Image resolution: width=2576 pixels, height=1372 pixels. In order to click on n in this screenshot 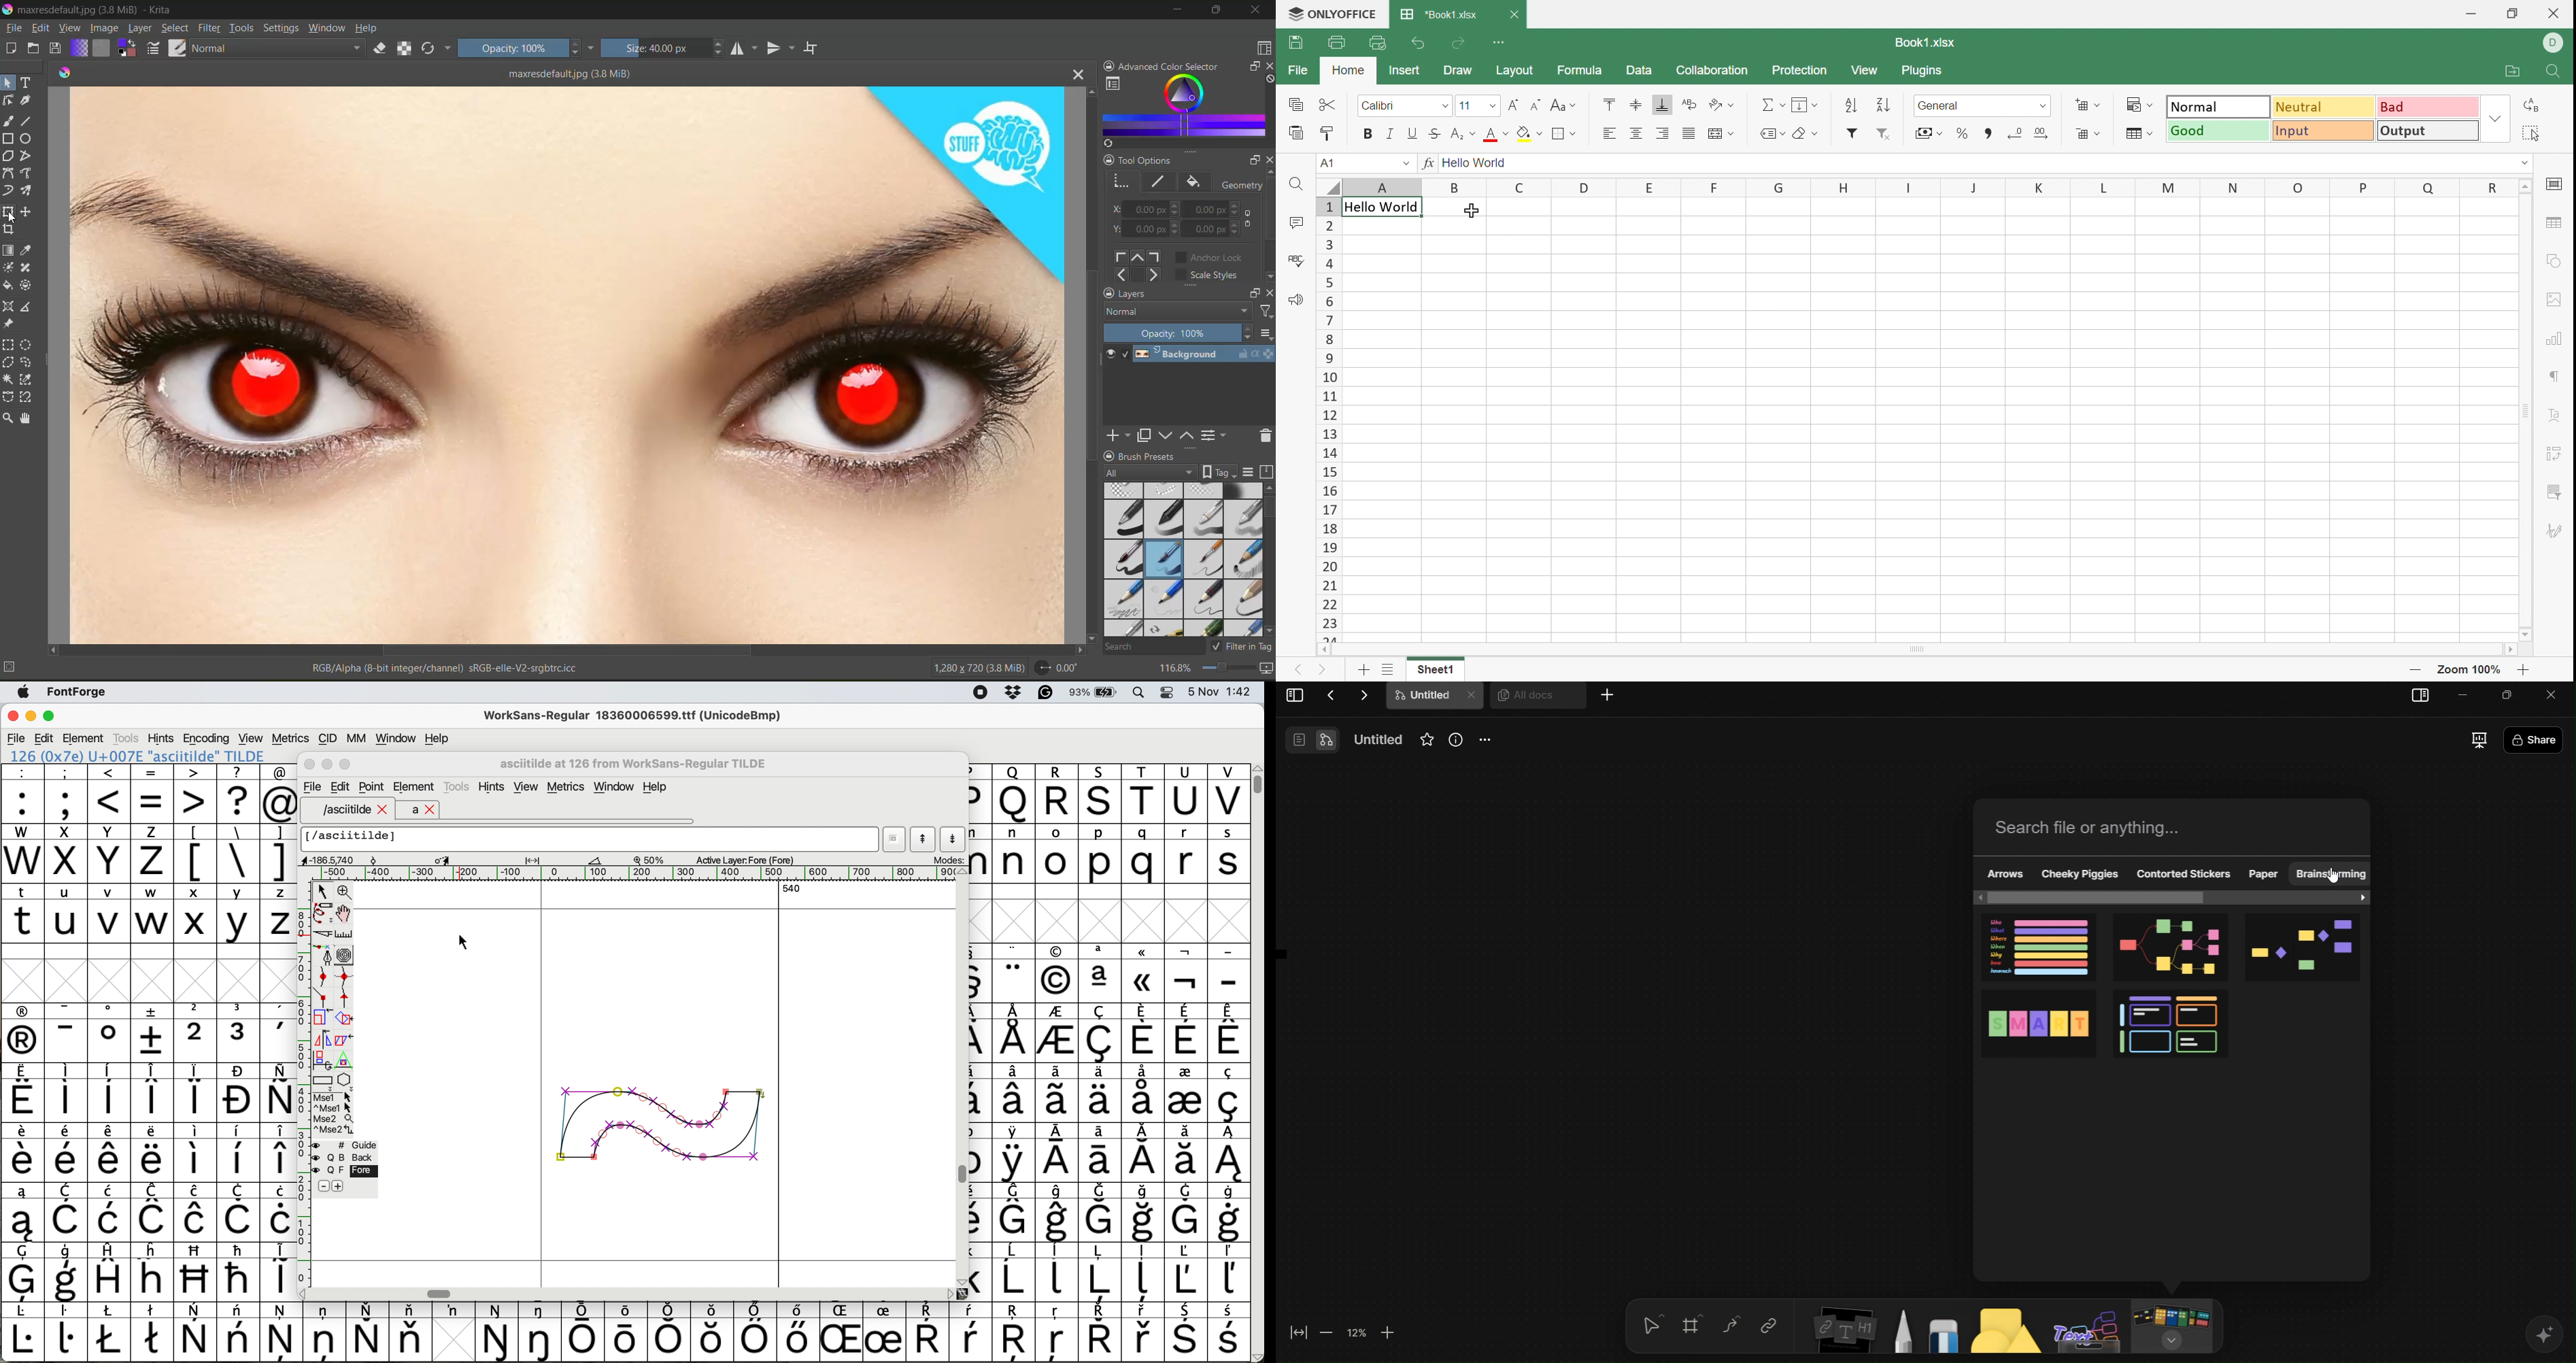, I will do `click(1013, 853)`.